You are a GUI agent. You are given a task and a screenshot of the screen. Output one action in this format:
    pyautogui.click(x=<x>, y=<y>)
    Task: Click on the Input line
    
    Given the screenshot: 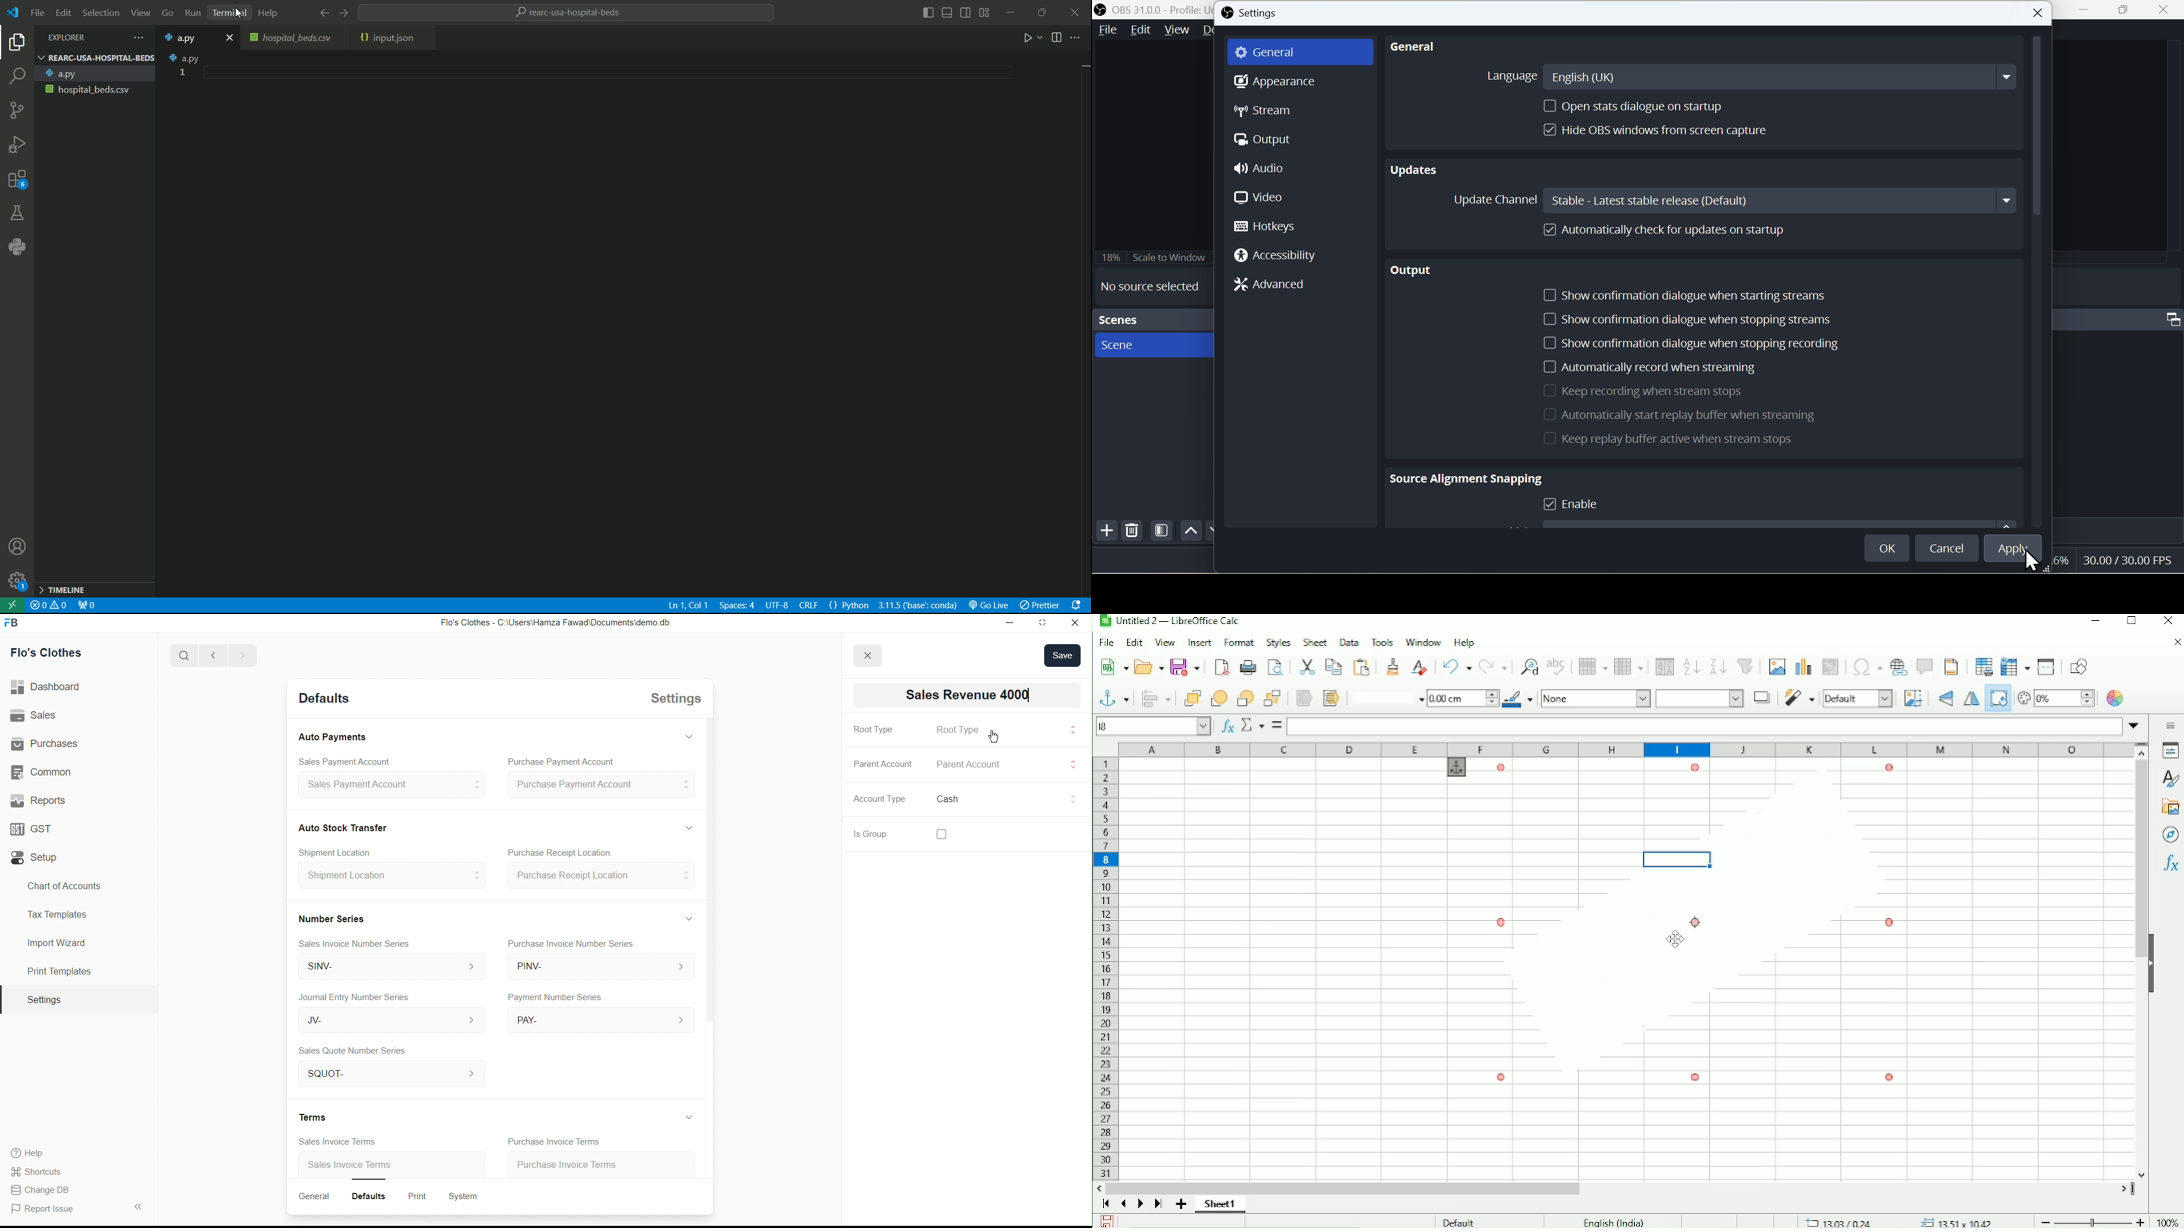 What is the action you would take?
    pyautogui.click(x=1705, y=727)
    